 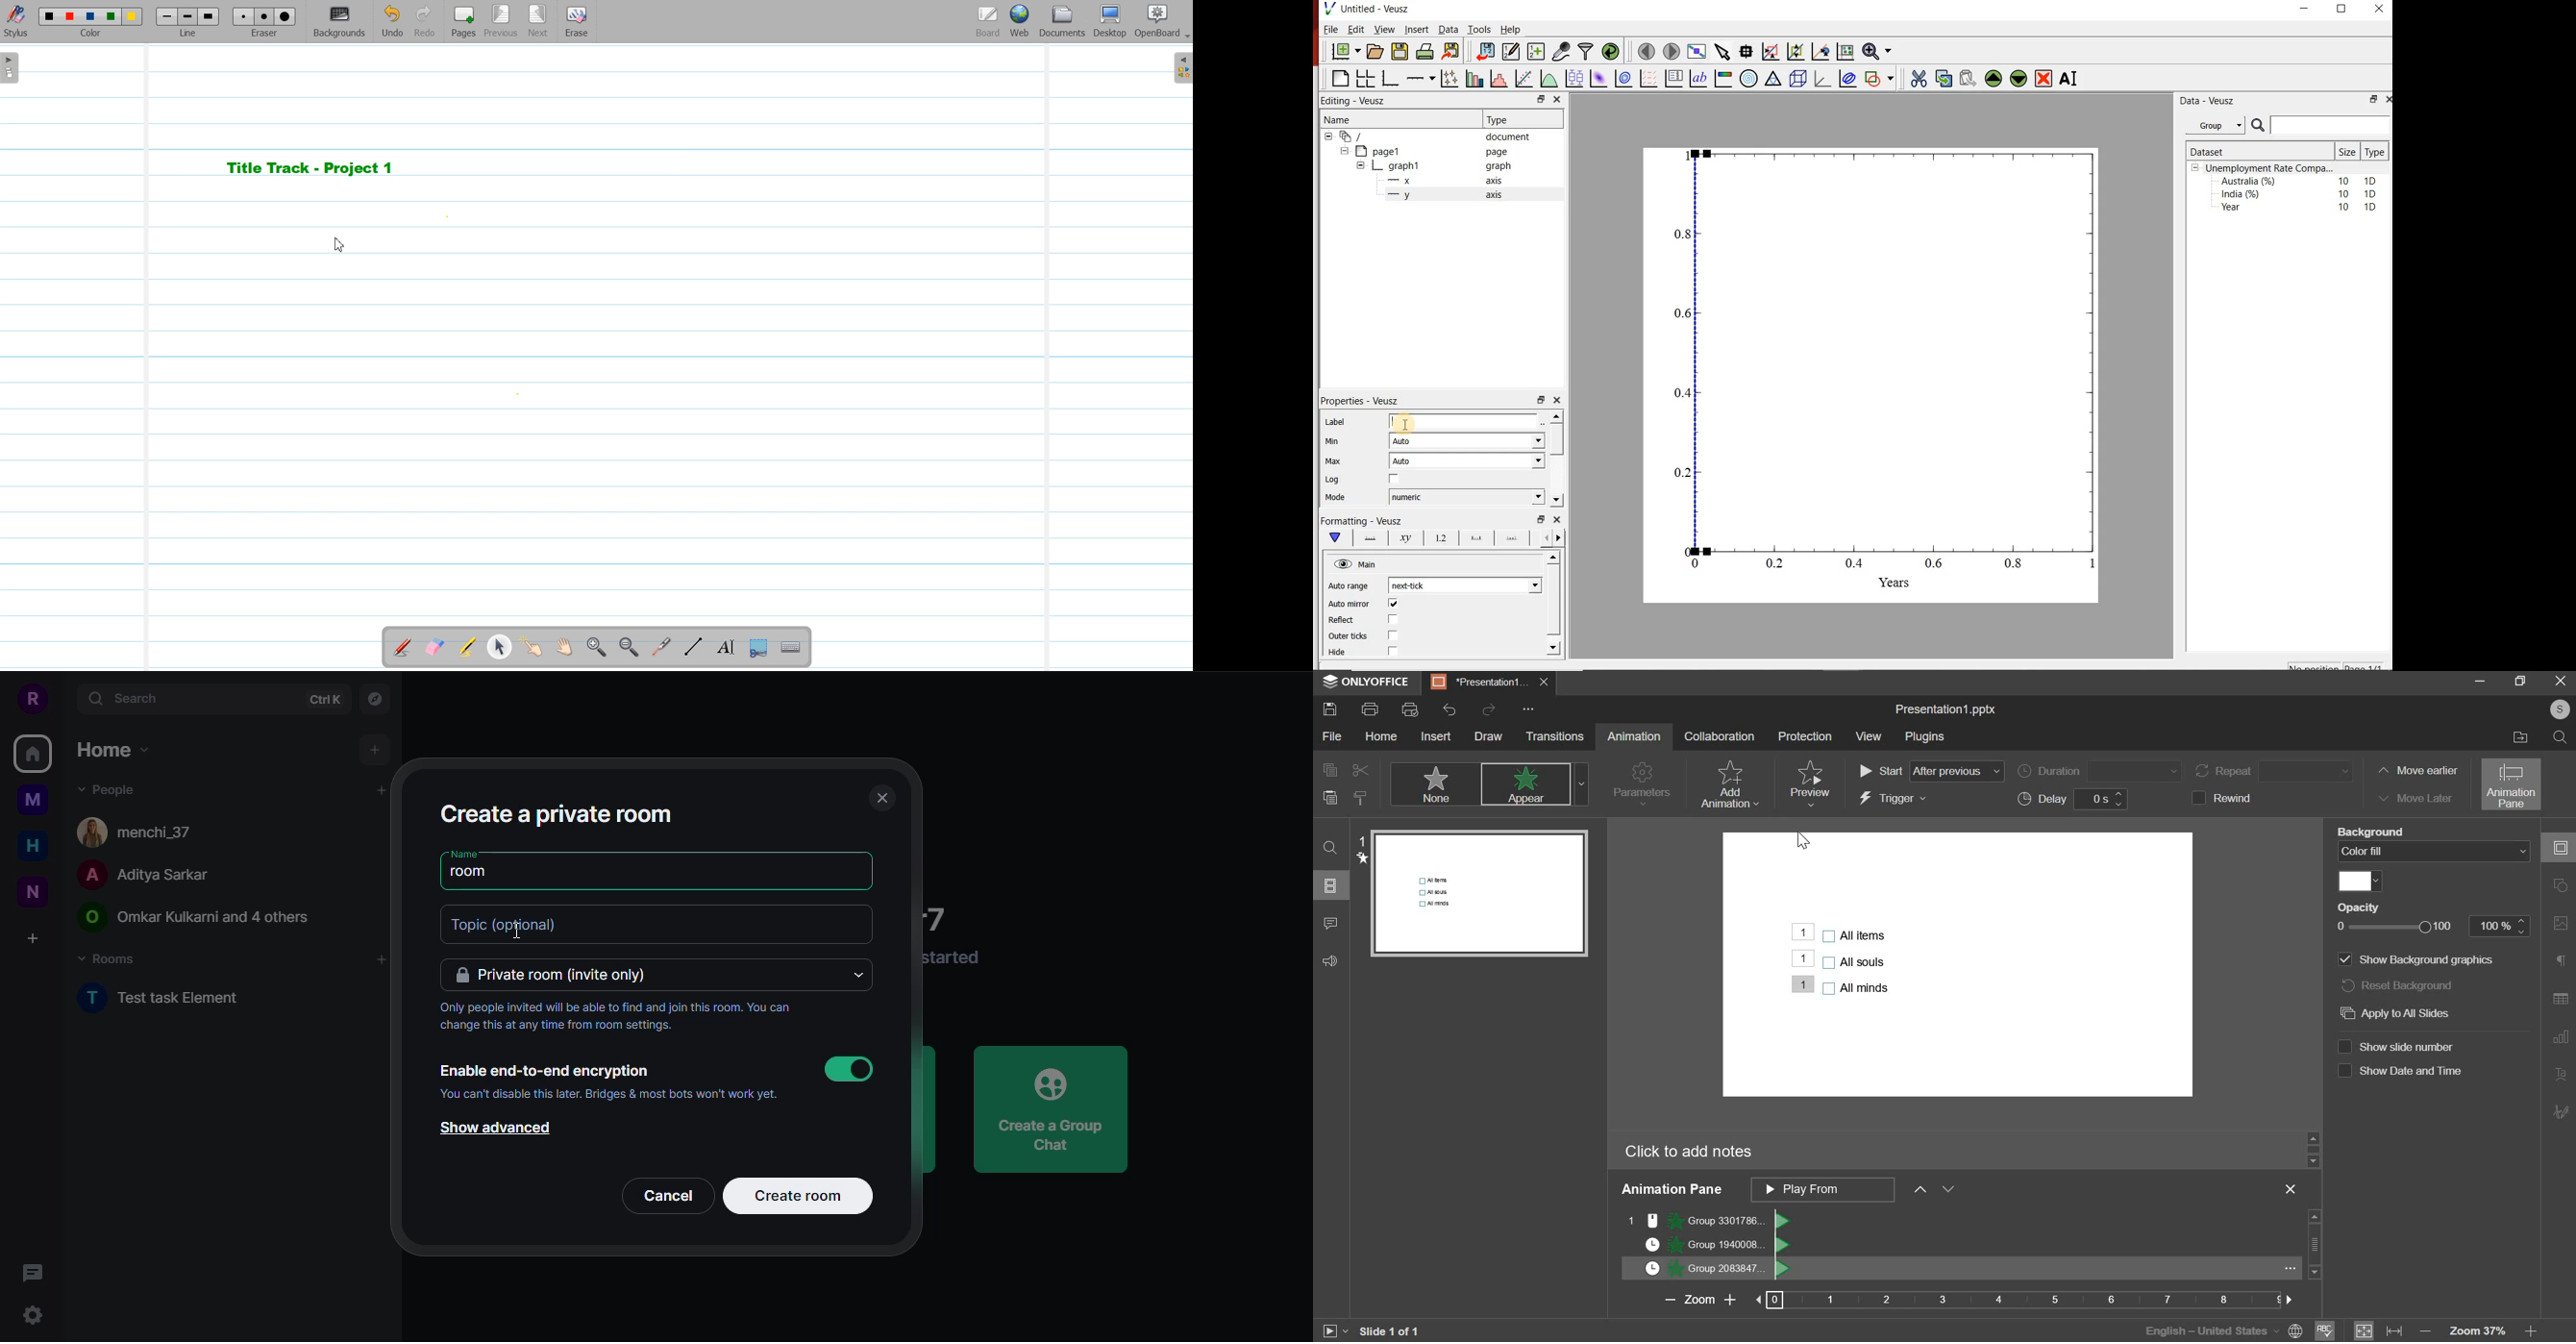 What do you see at coordinates (1868, 1191) in the screenshot?
I see `animation pane` at bounding box center [1868, 1191].